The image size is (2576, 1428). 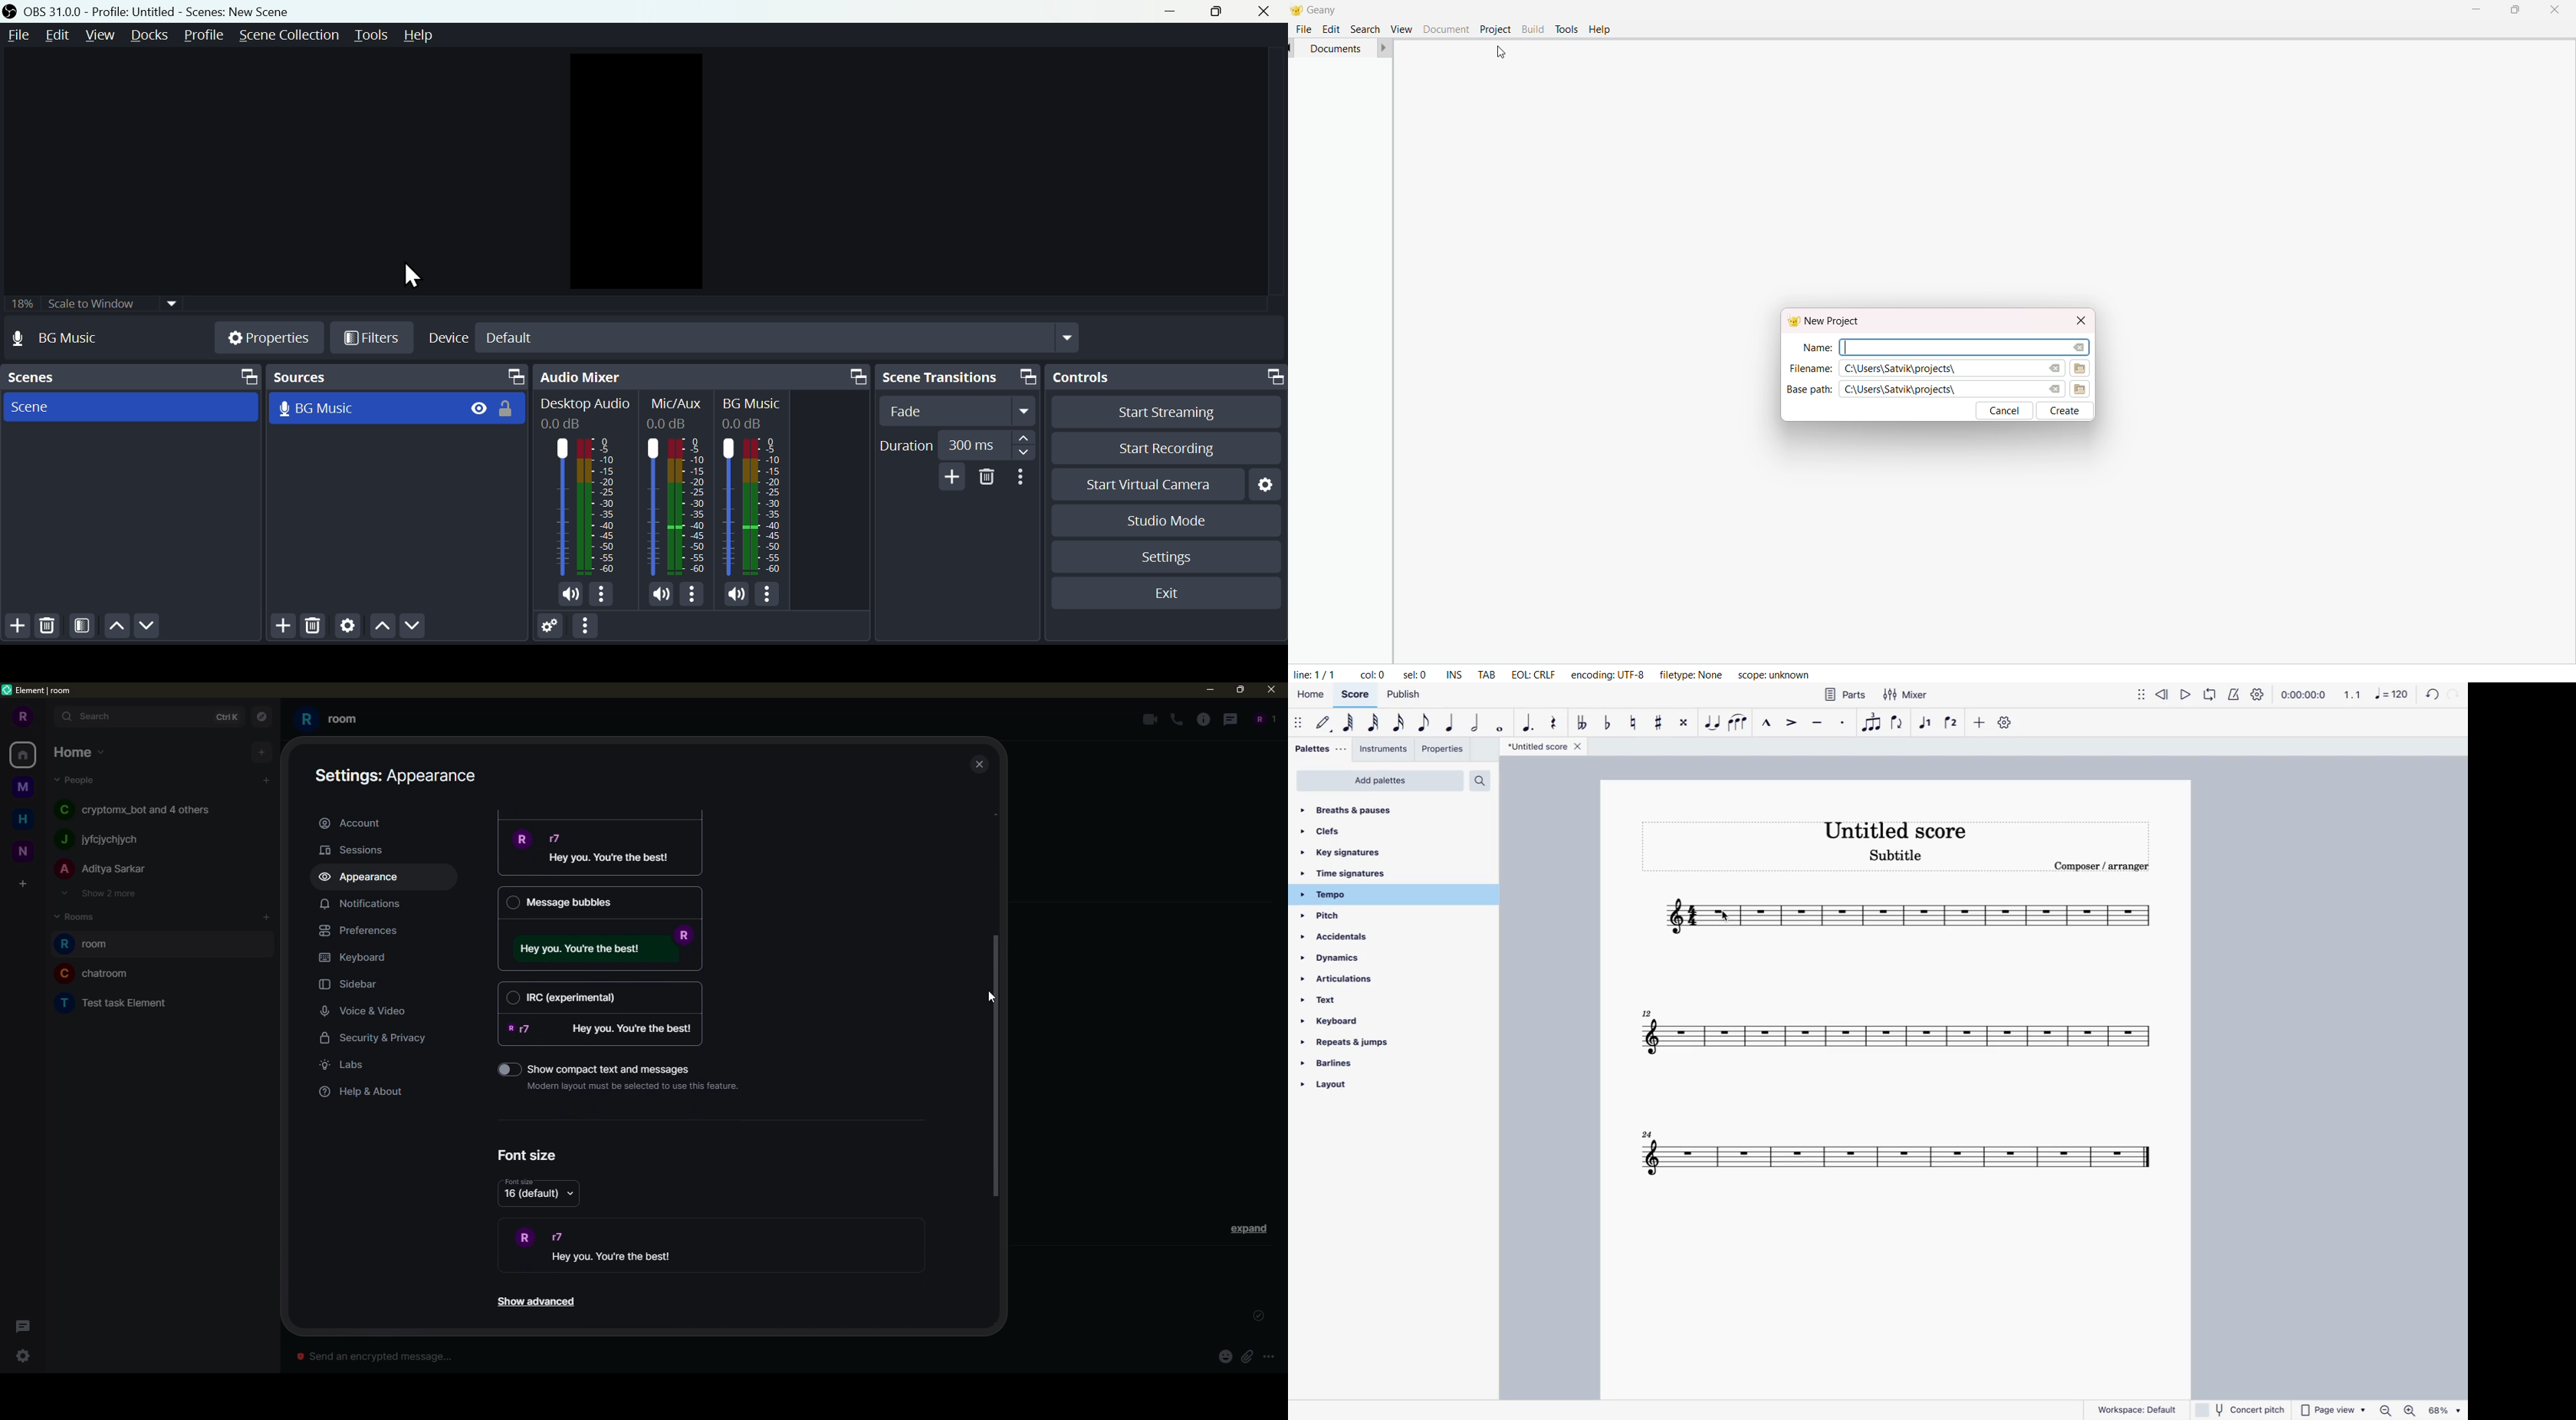 I want to click on time signatures, so click(x=1362, y=873).